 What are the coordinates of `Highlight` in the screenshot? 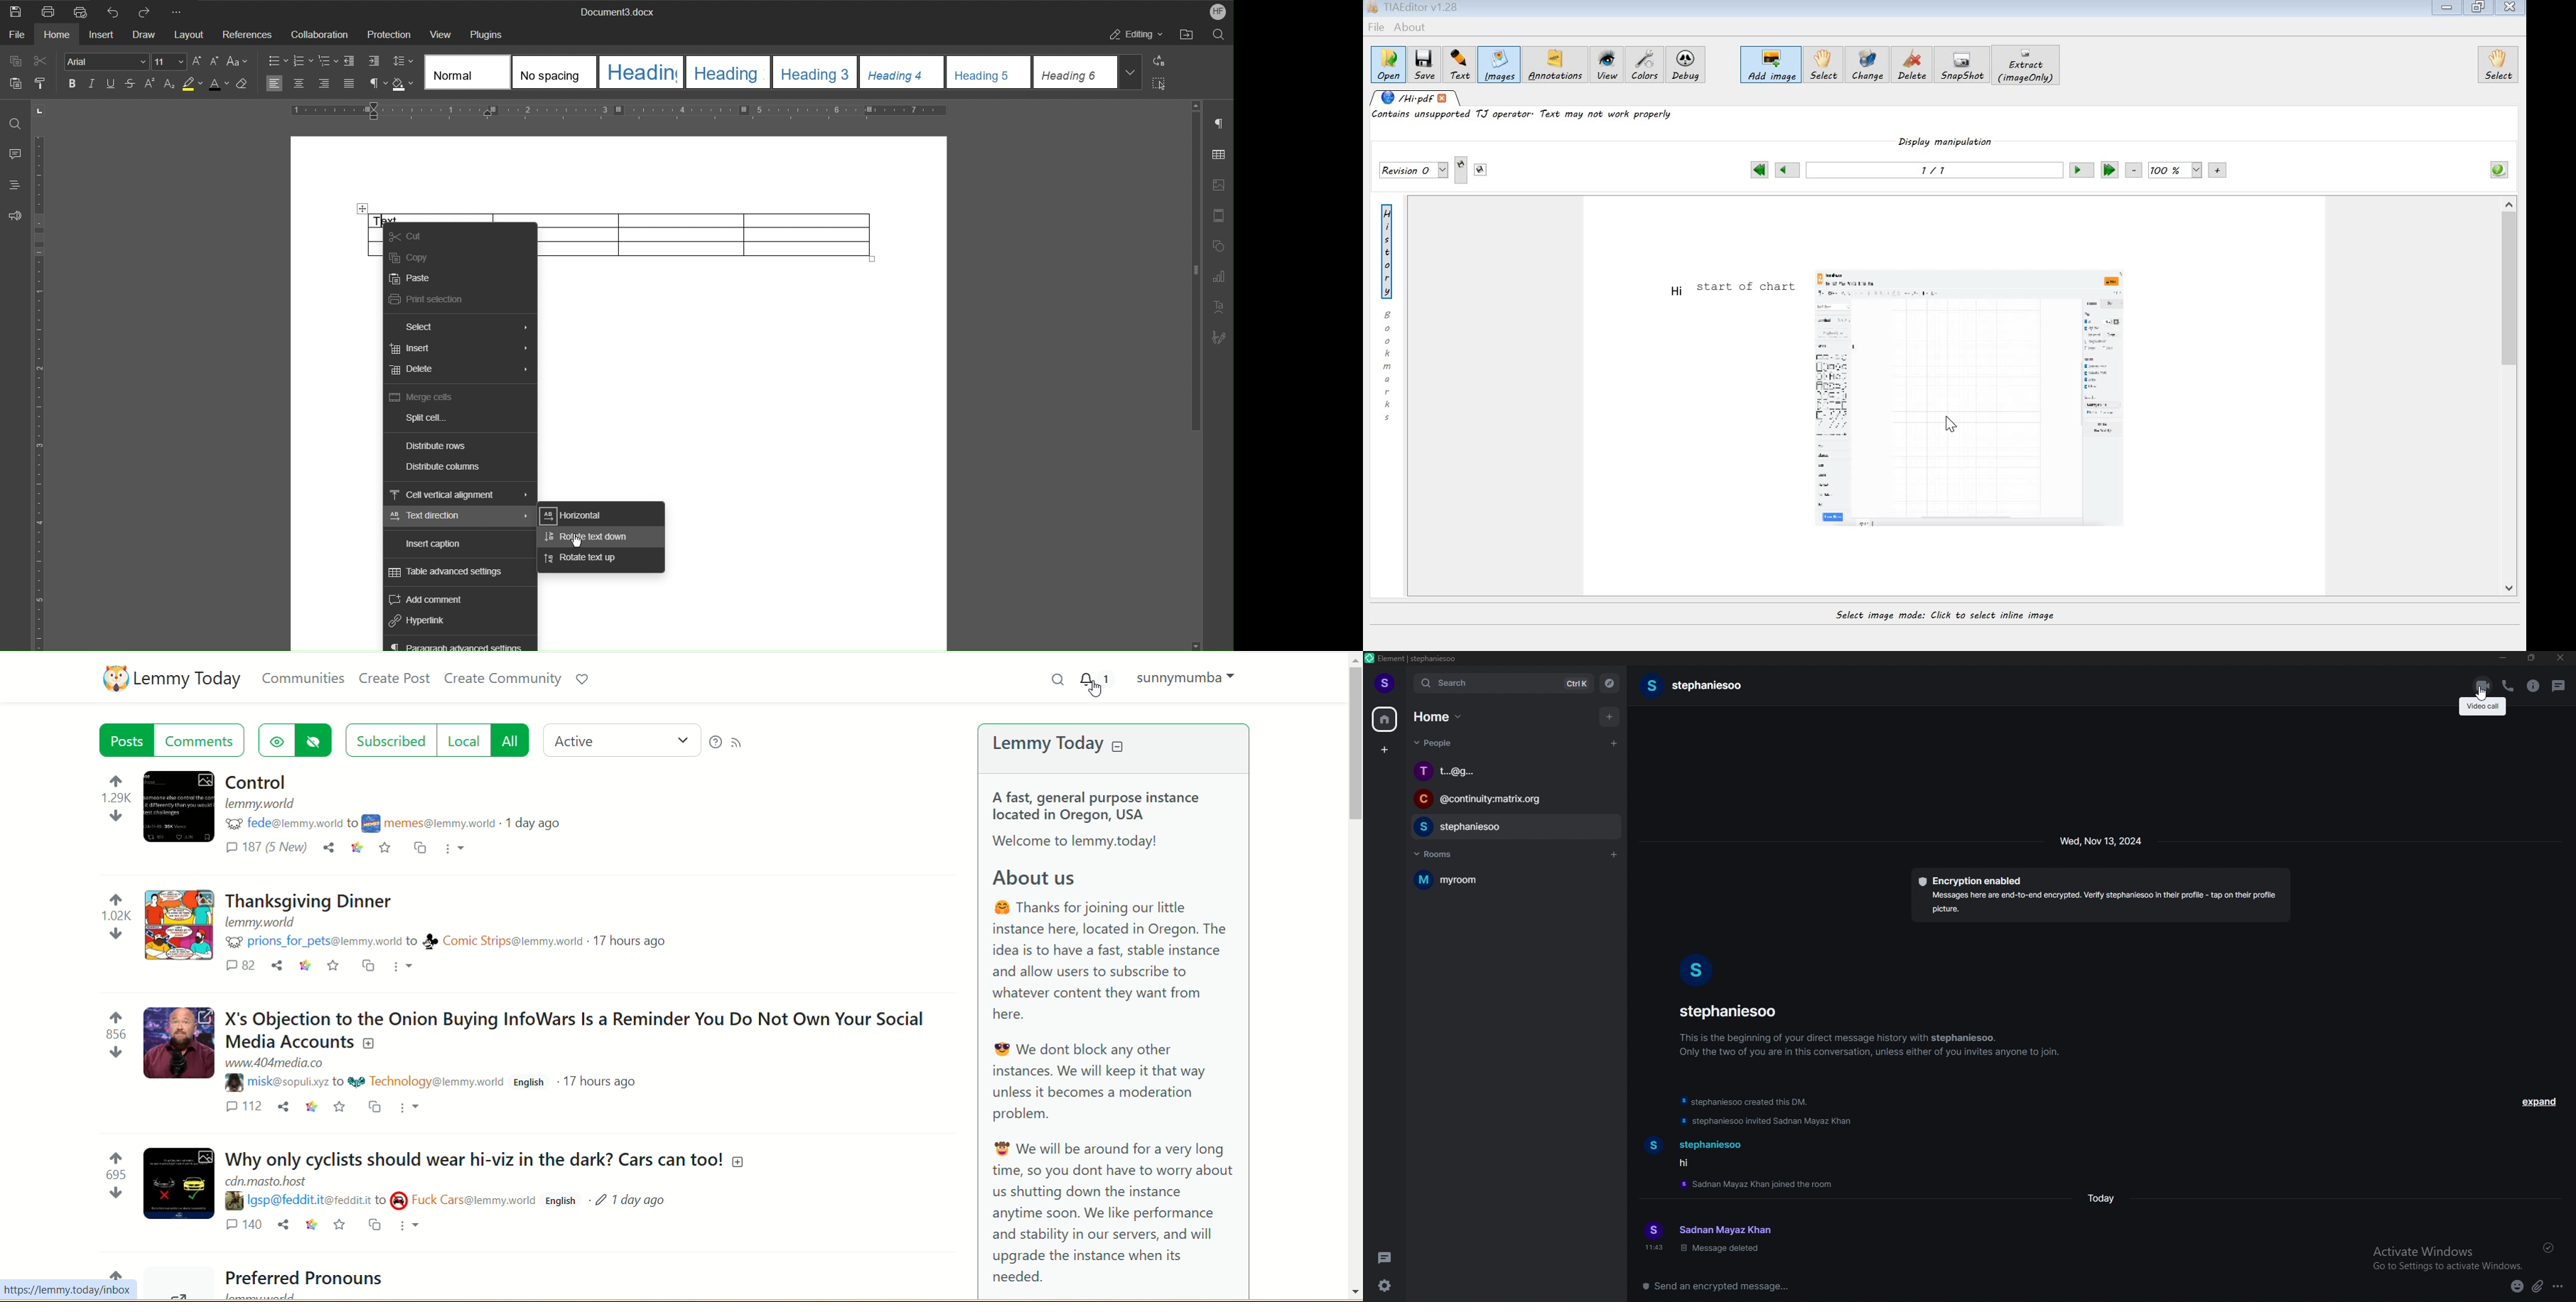 It's located at (193, 83).